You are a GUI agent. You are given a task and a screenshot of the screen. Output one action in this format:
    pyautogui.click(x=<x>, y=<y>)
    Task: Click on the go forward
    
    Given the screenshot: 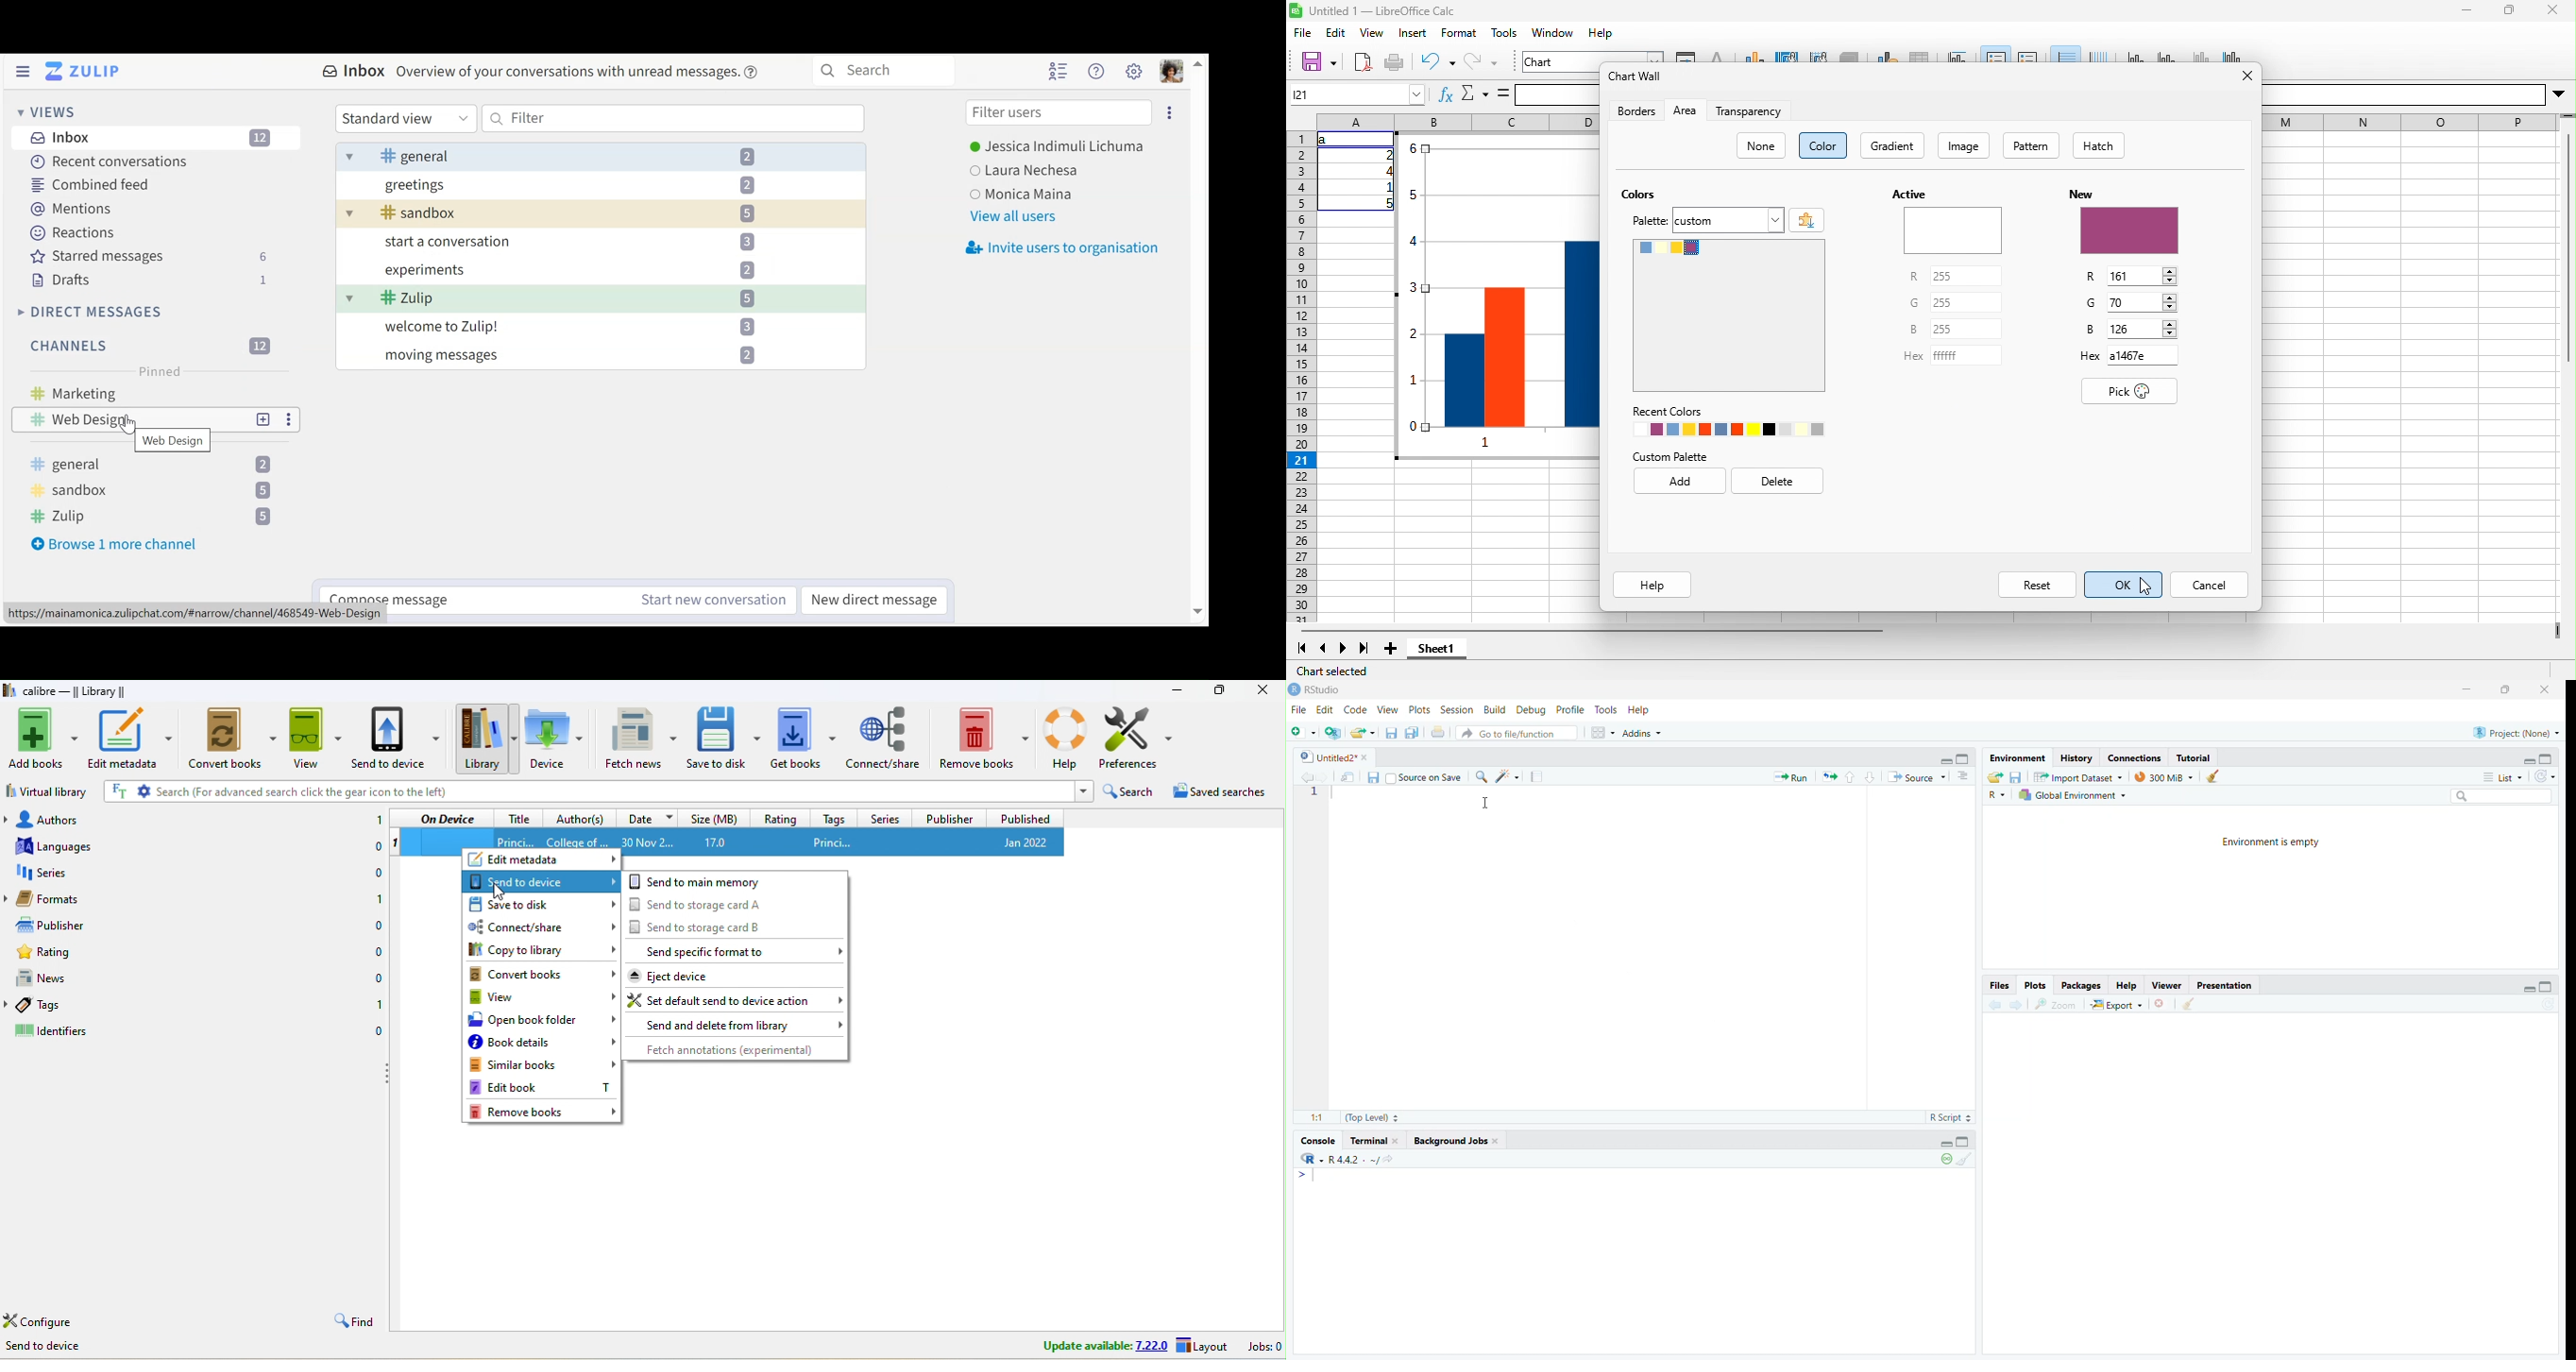 What is the action you would take?
    pyautogui.click(x=2015, y=1004)
    